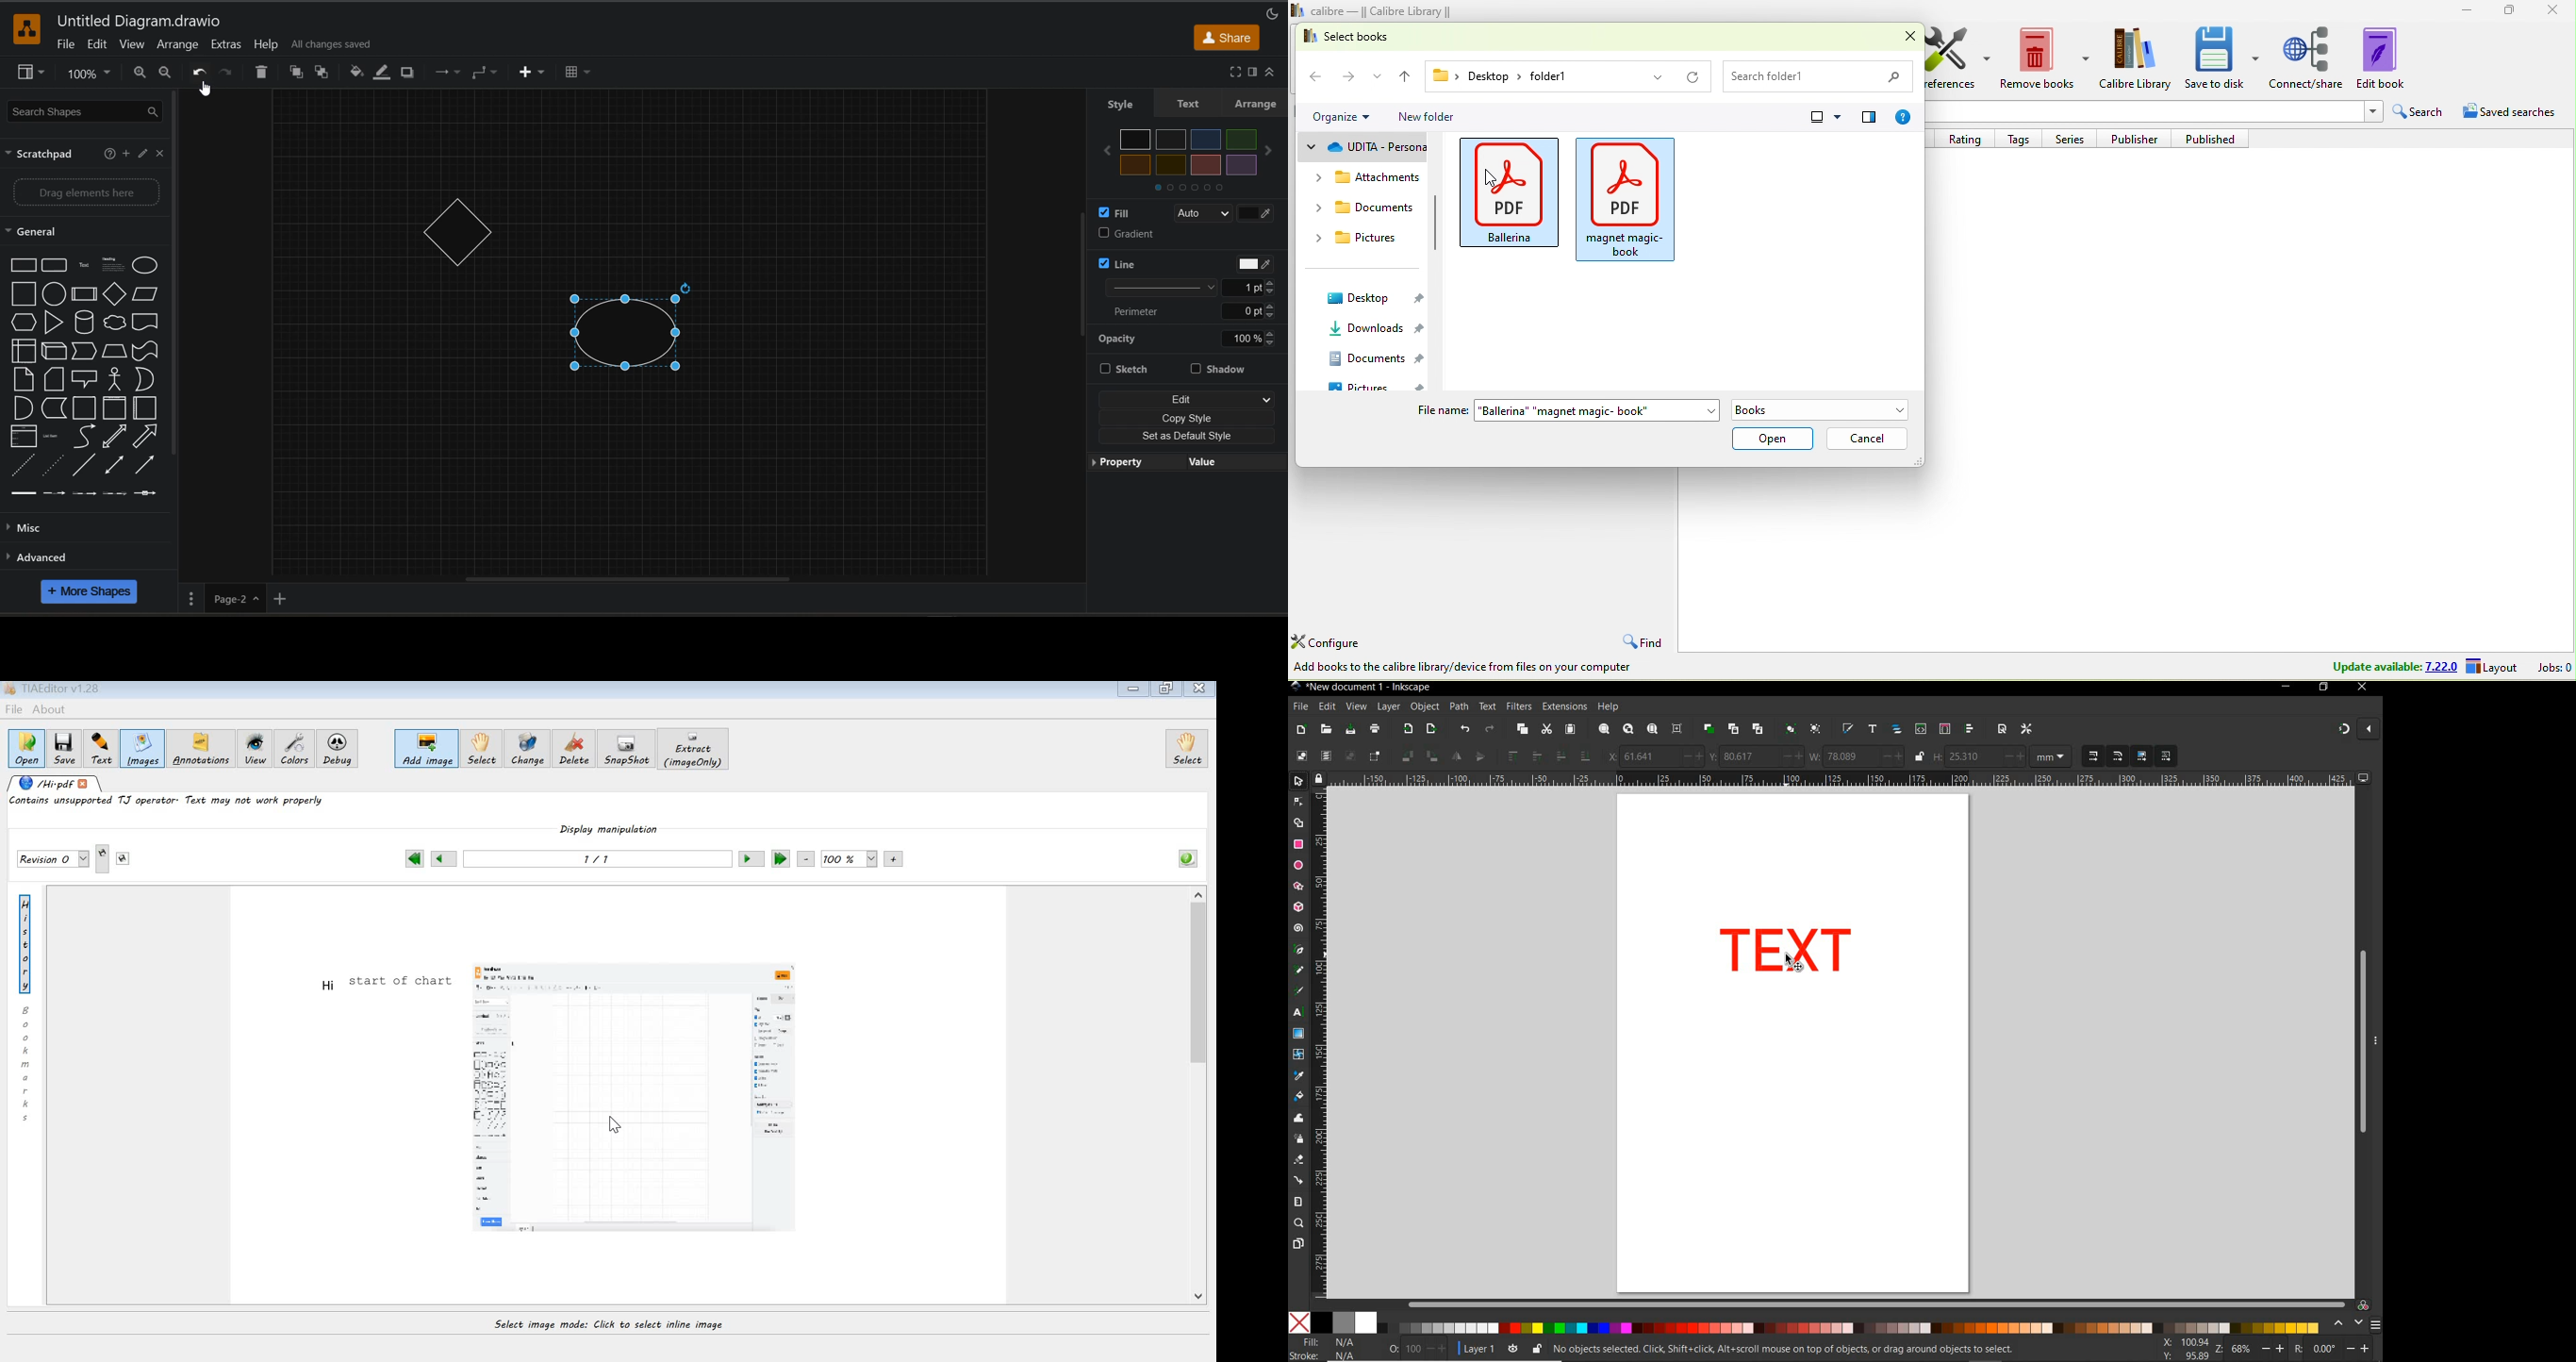 This screenshot has width=2576, height=1372. Describe the element at coordinates (337, 47) in the screenshot. I see `all changes saved` at that location.